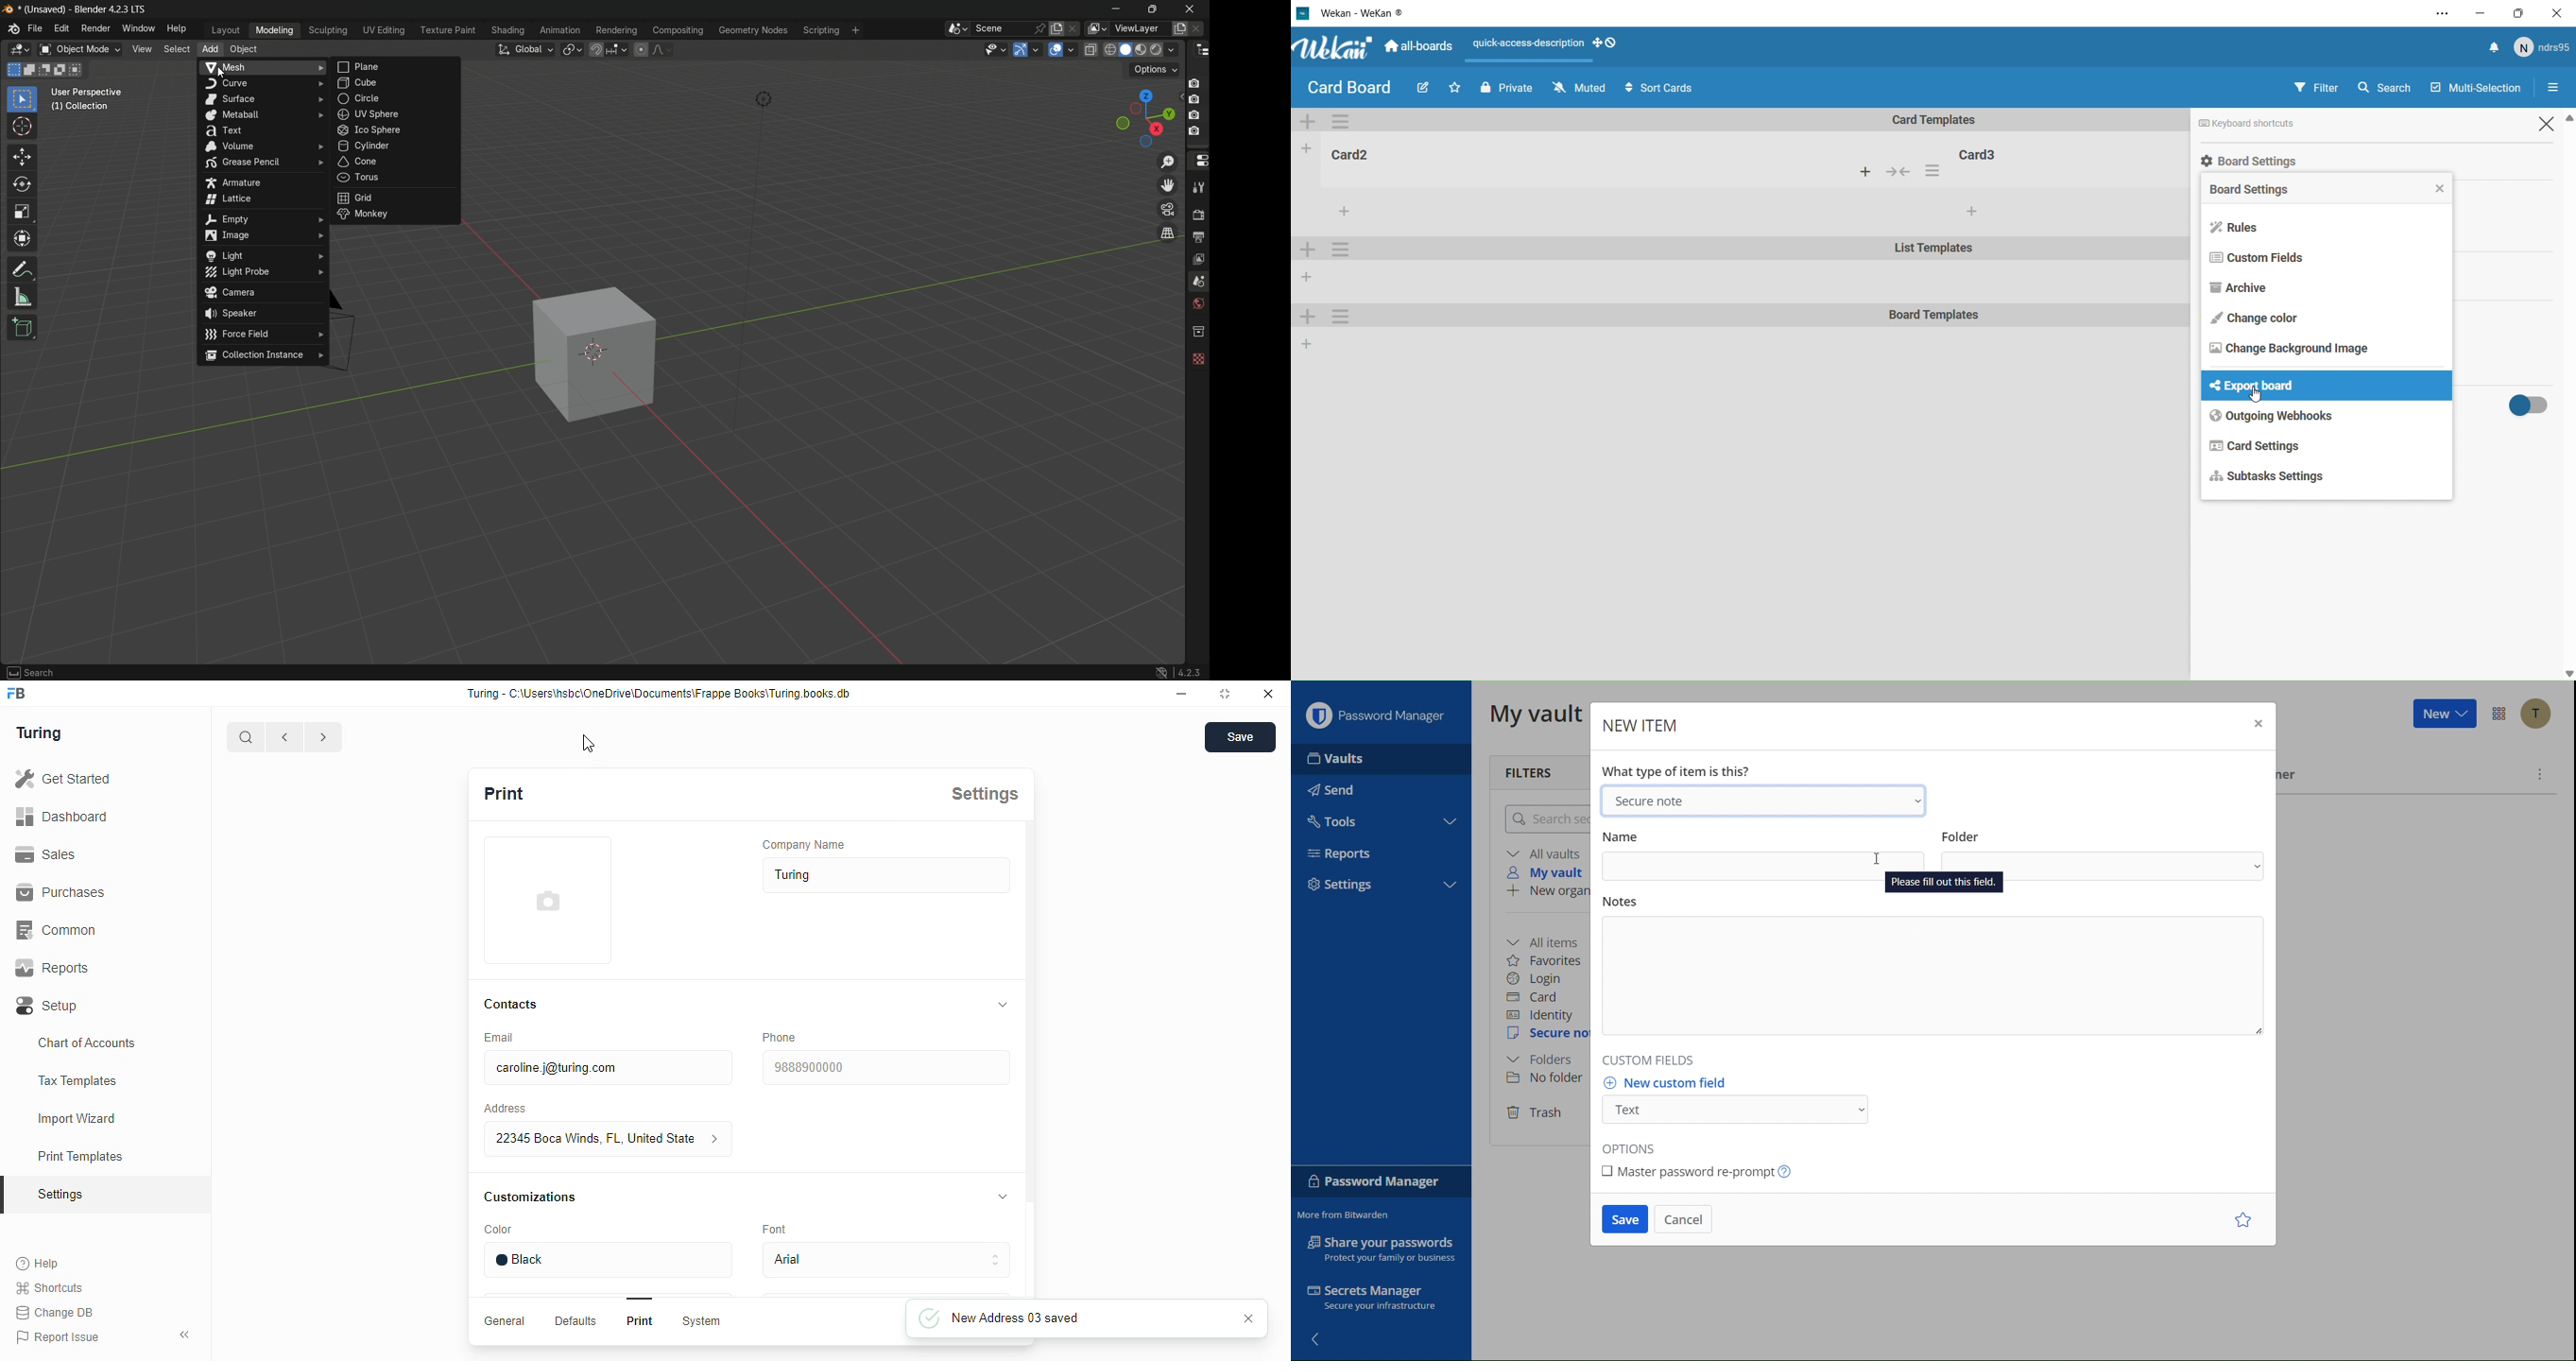 The height and width of the screenshot is (1372, 2576). I want to click on Secure Note, so click(1546, 1036).